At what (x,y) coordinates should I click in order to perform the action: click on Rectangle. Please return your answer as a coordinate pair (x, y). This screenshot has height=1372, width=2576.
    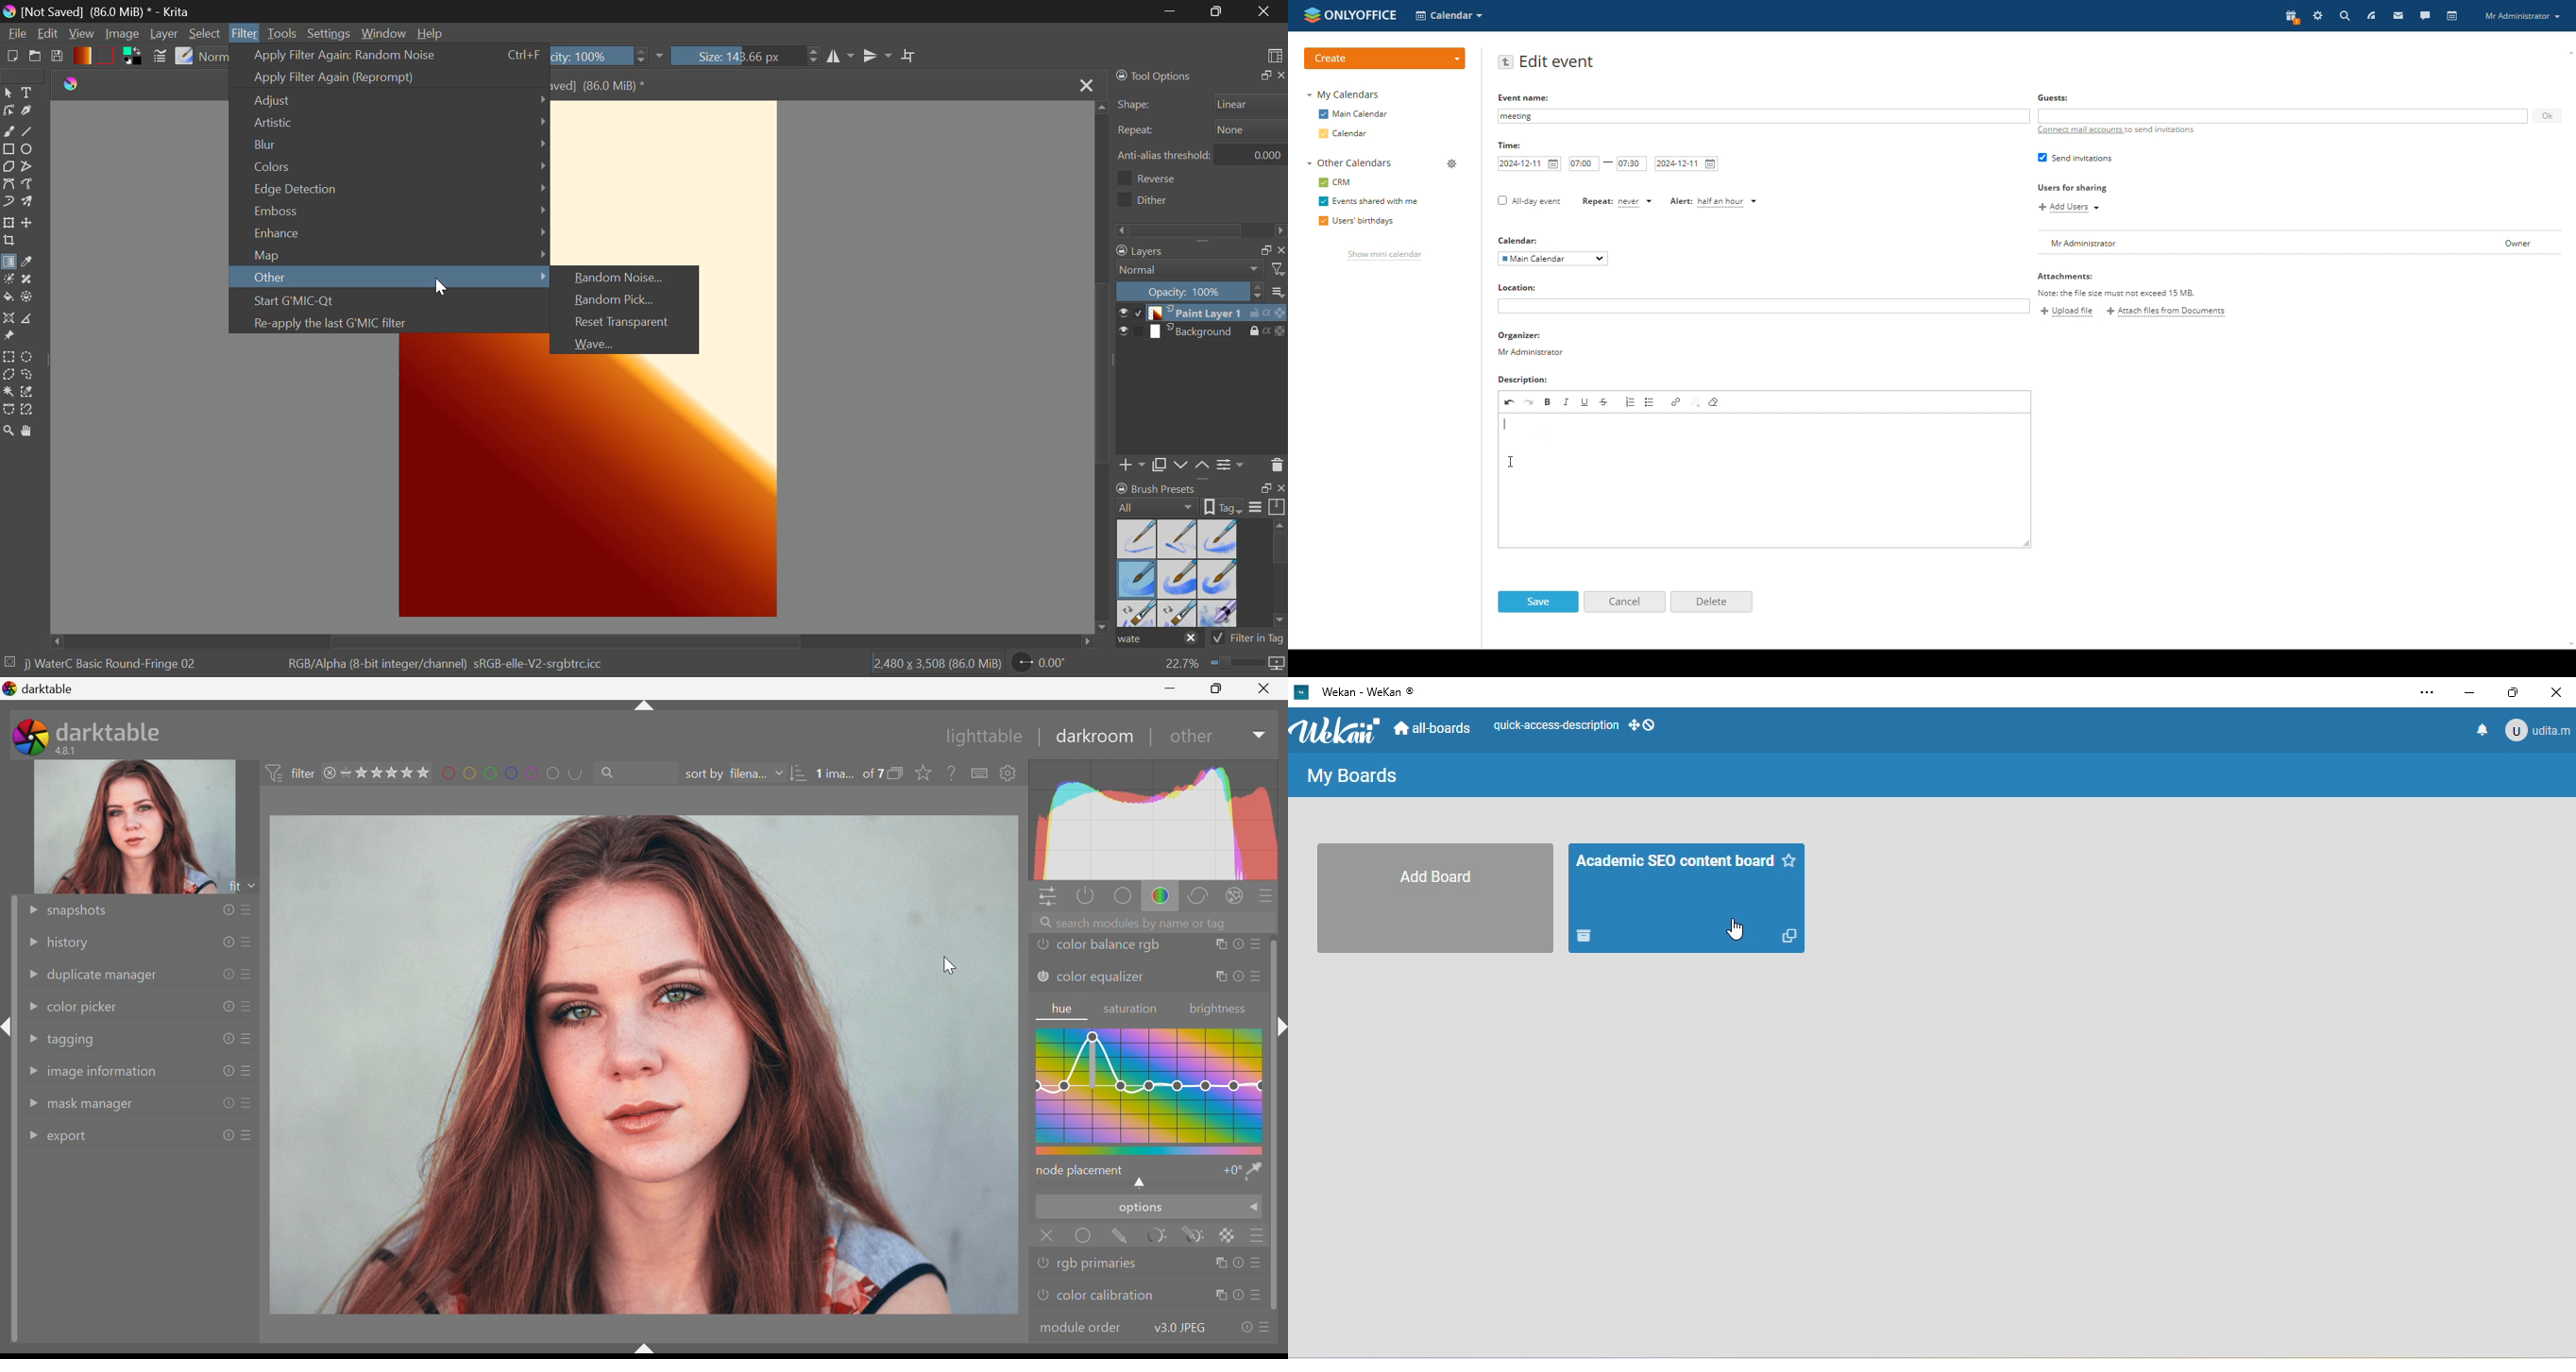
    Looking at the image, I should click on (8, 149).